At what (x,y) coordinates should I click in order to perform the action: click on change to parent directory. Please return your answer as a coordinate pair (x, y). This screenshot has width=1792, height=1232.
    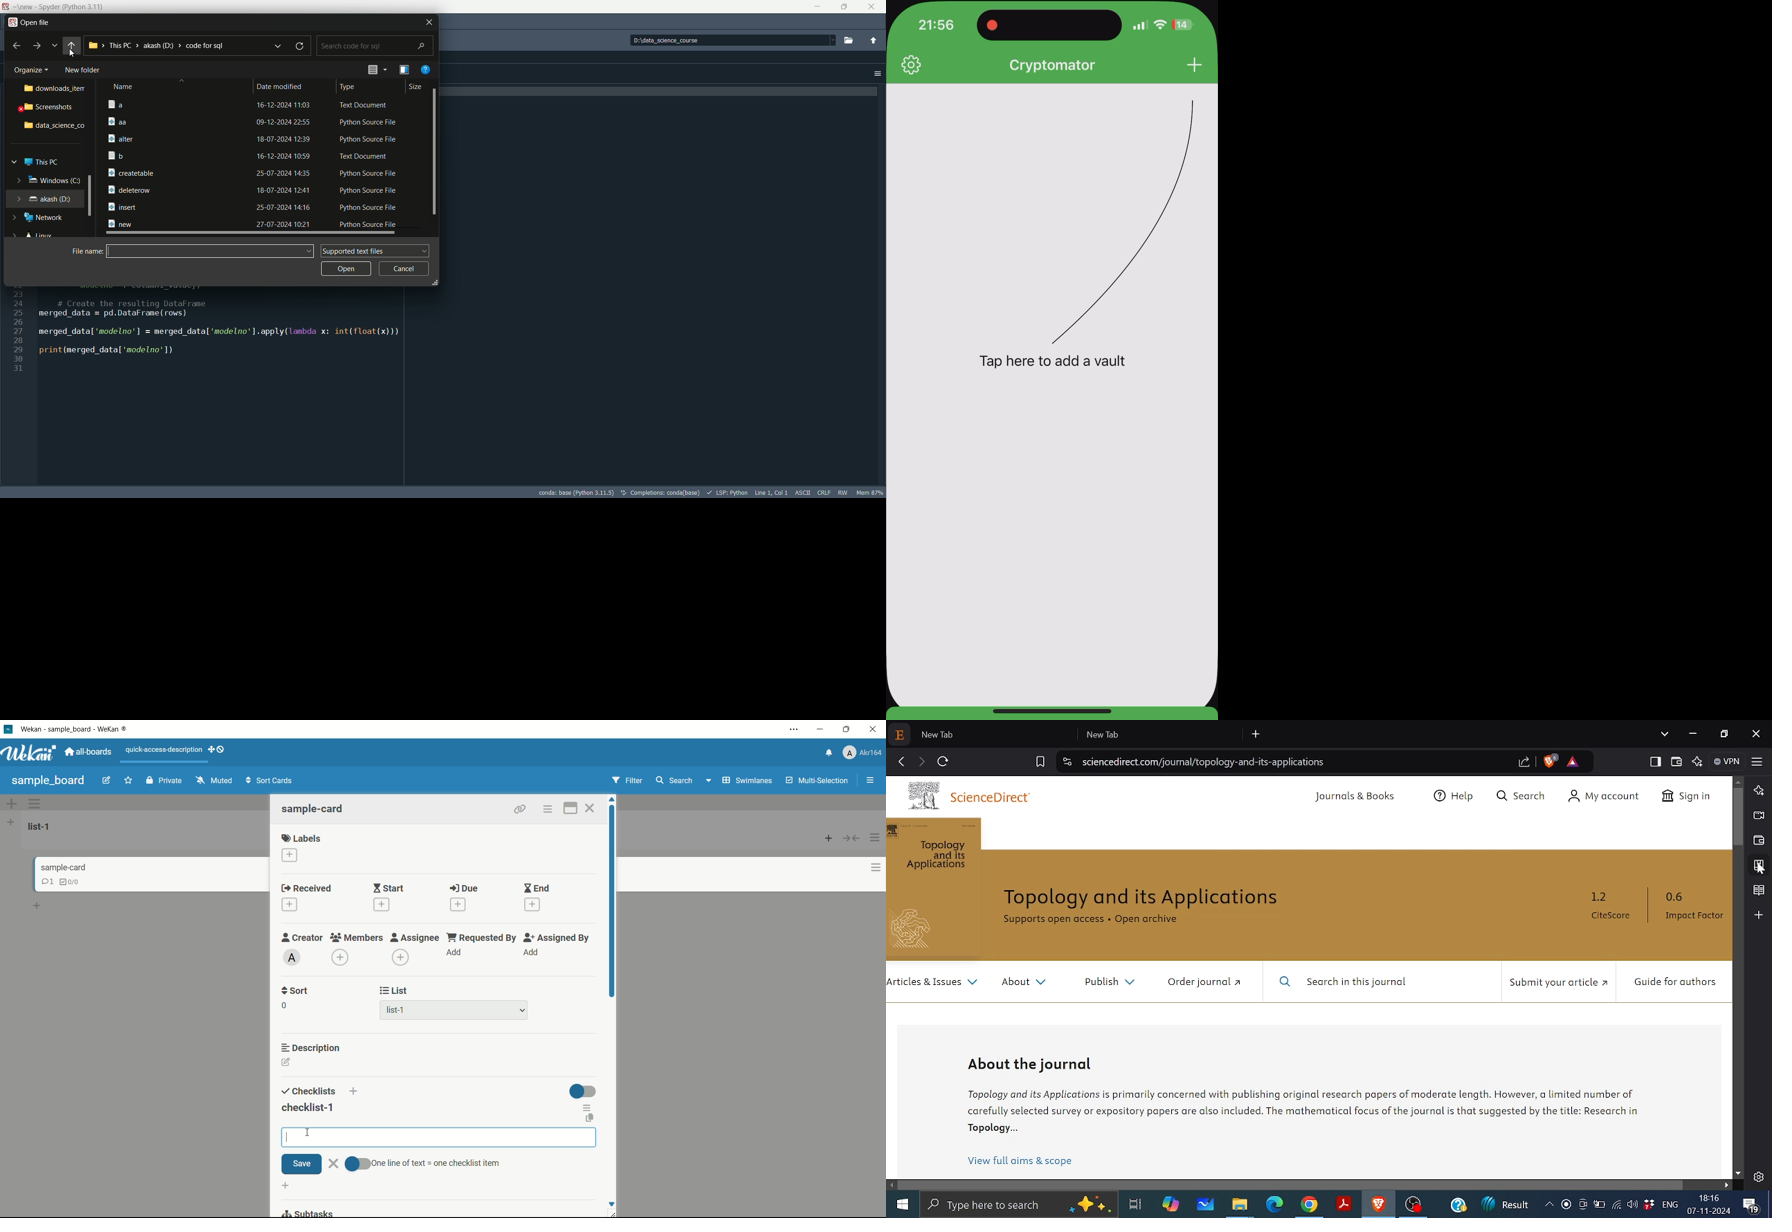
    Looking at the image, I should click on (874, 40).